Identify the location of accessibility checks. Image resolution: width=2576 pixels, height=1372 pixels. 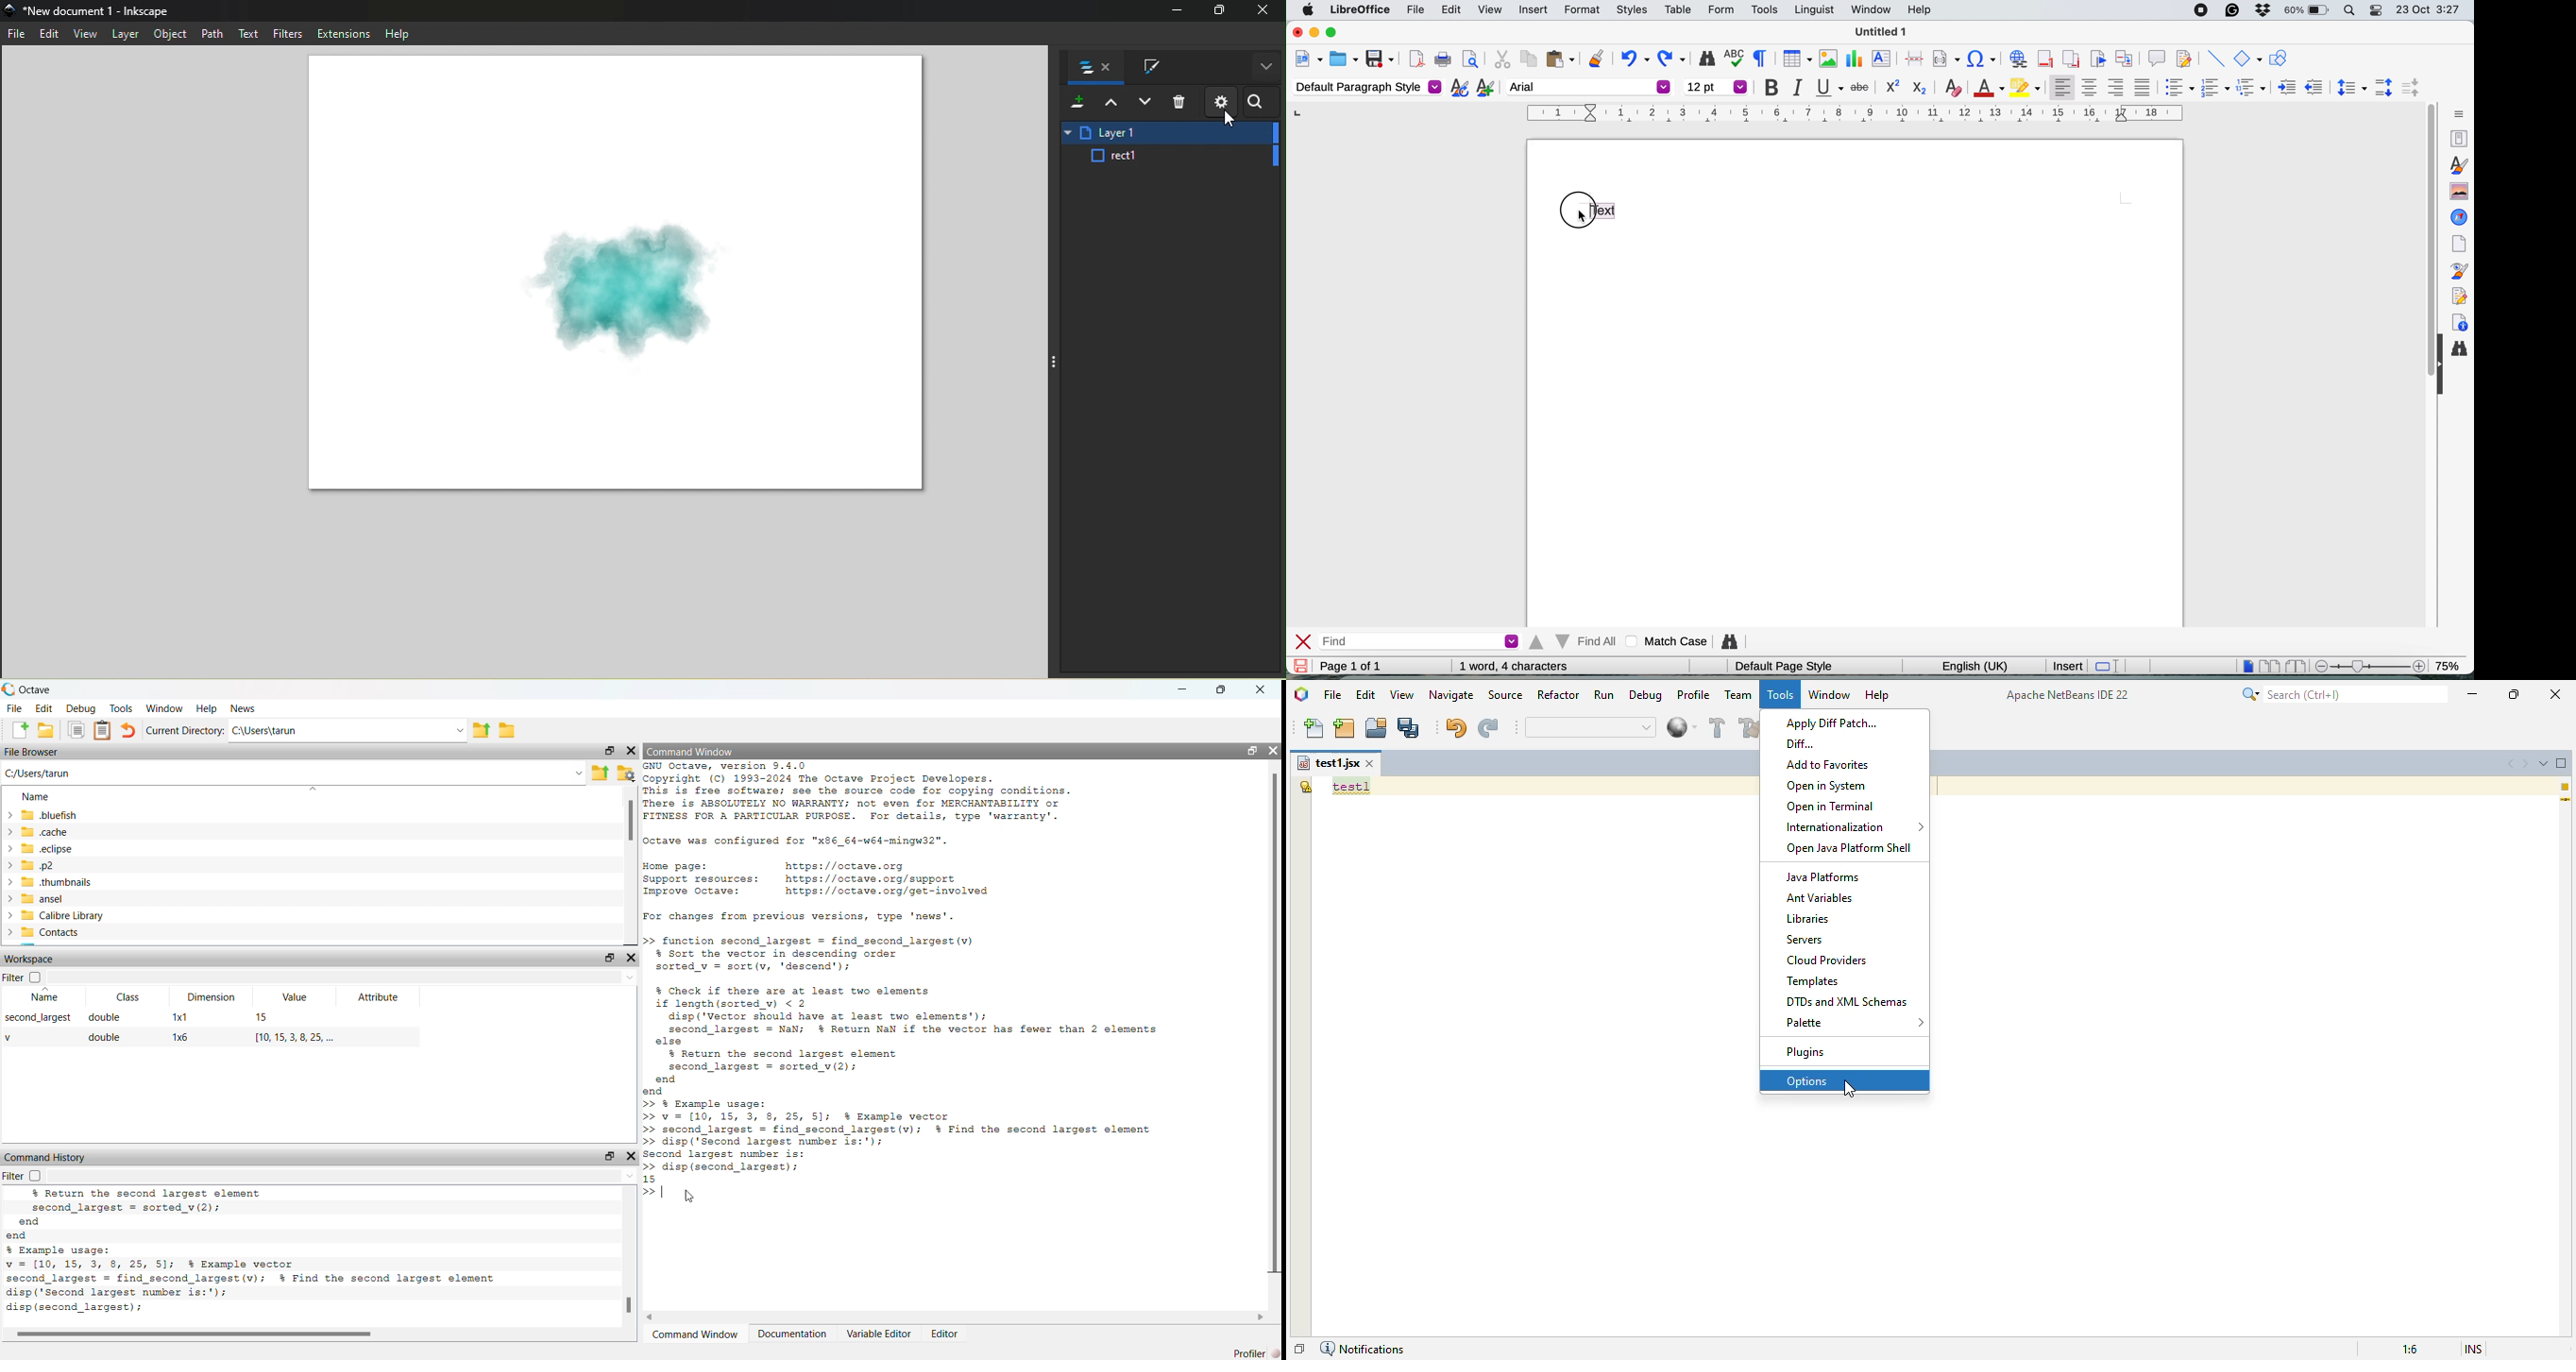
(2461, 320).